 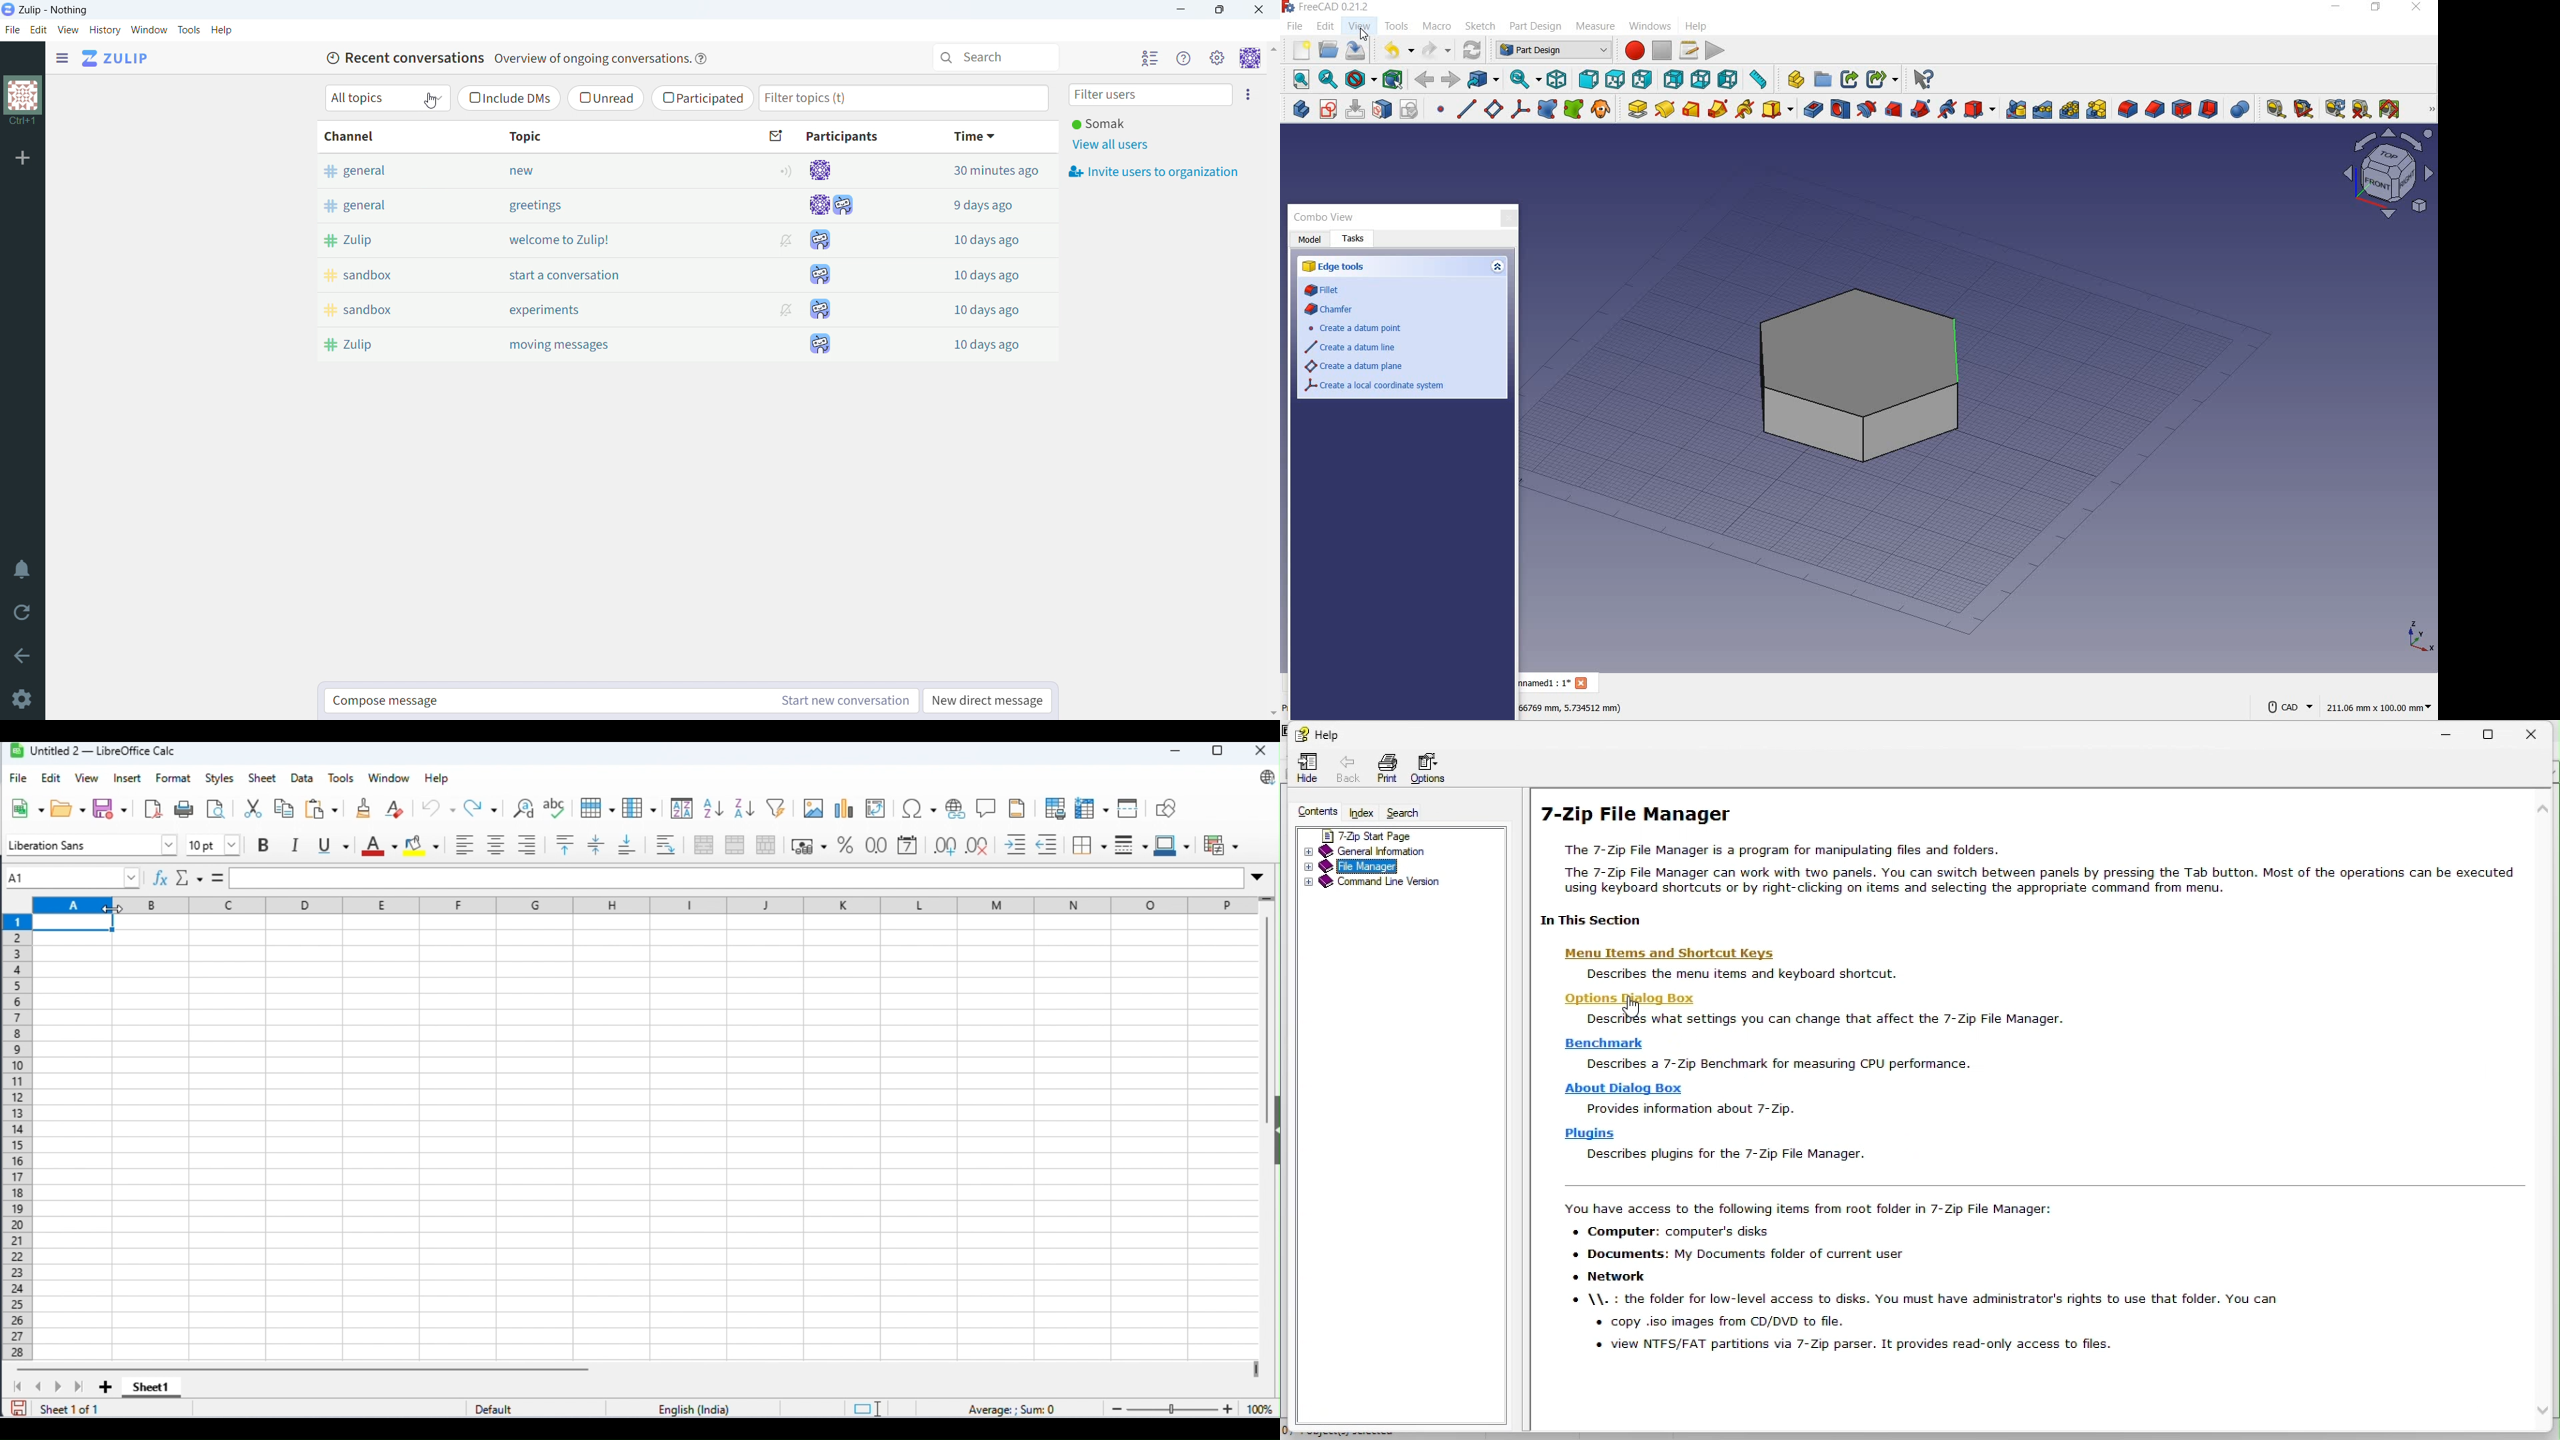 What do you see at coordinates (211, 845) in the screenshot?
I see `font size` at bounding box center [211, 845].